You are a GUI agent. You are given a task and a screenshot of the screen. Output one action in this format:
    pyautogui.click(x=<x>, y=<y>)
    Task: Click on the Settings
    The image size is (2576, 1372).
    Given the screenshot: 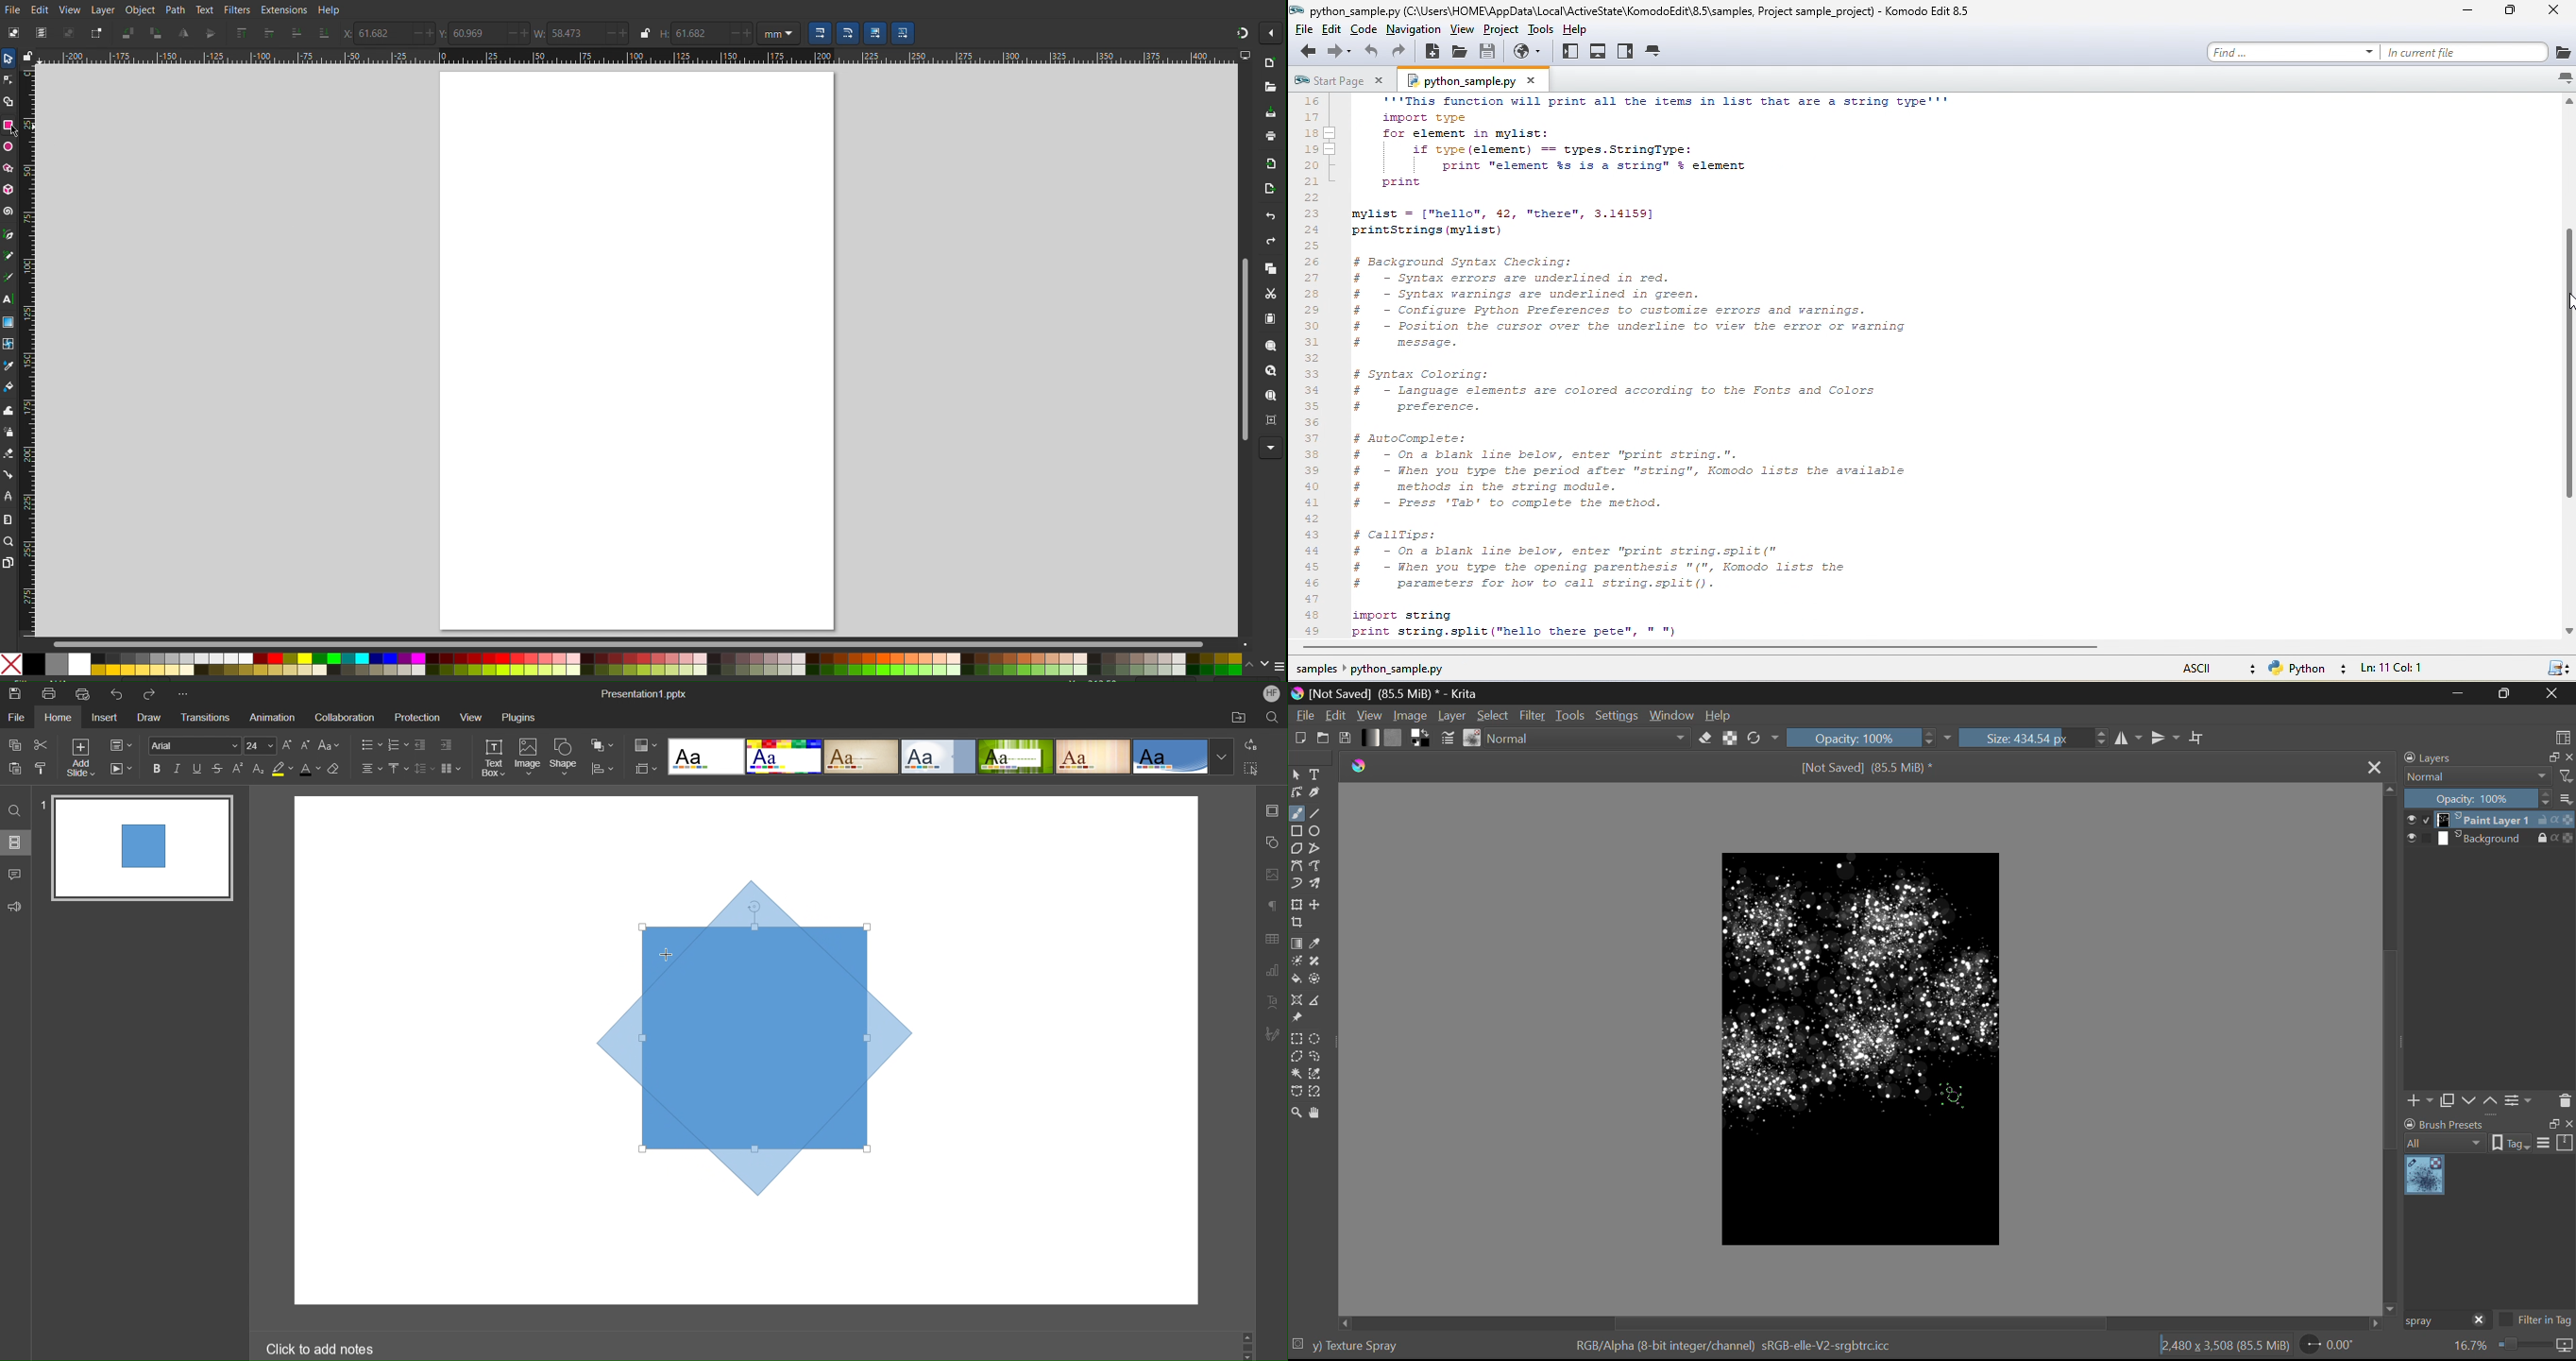 What is the action you would take?
    pyautogui.click(x=1621, y=714)
    